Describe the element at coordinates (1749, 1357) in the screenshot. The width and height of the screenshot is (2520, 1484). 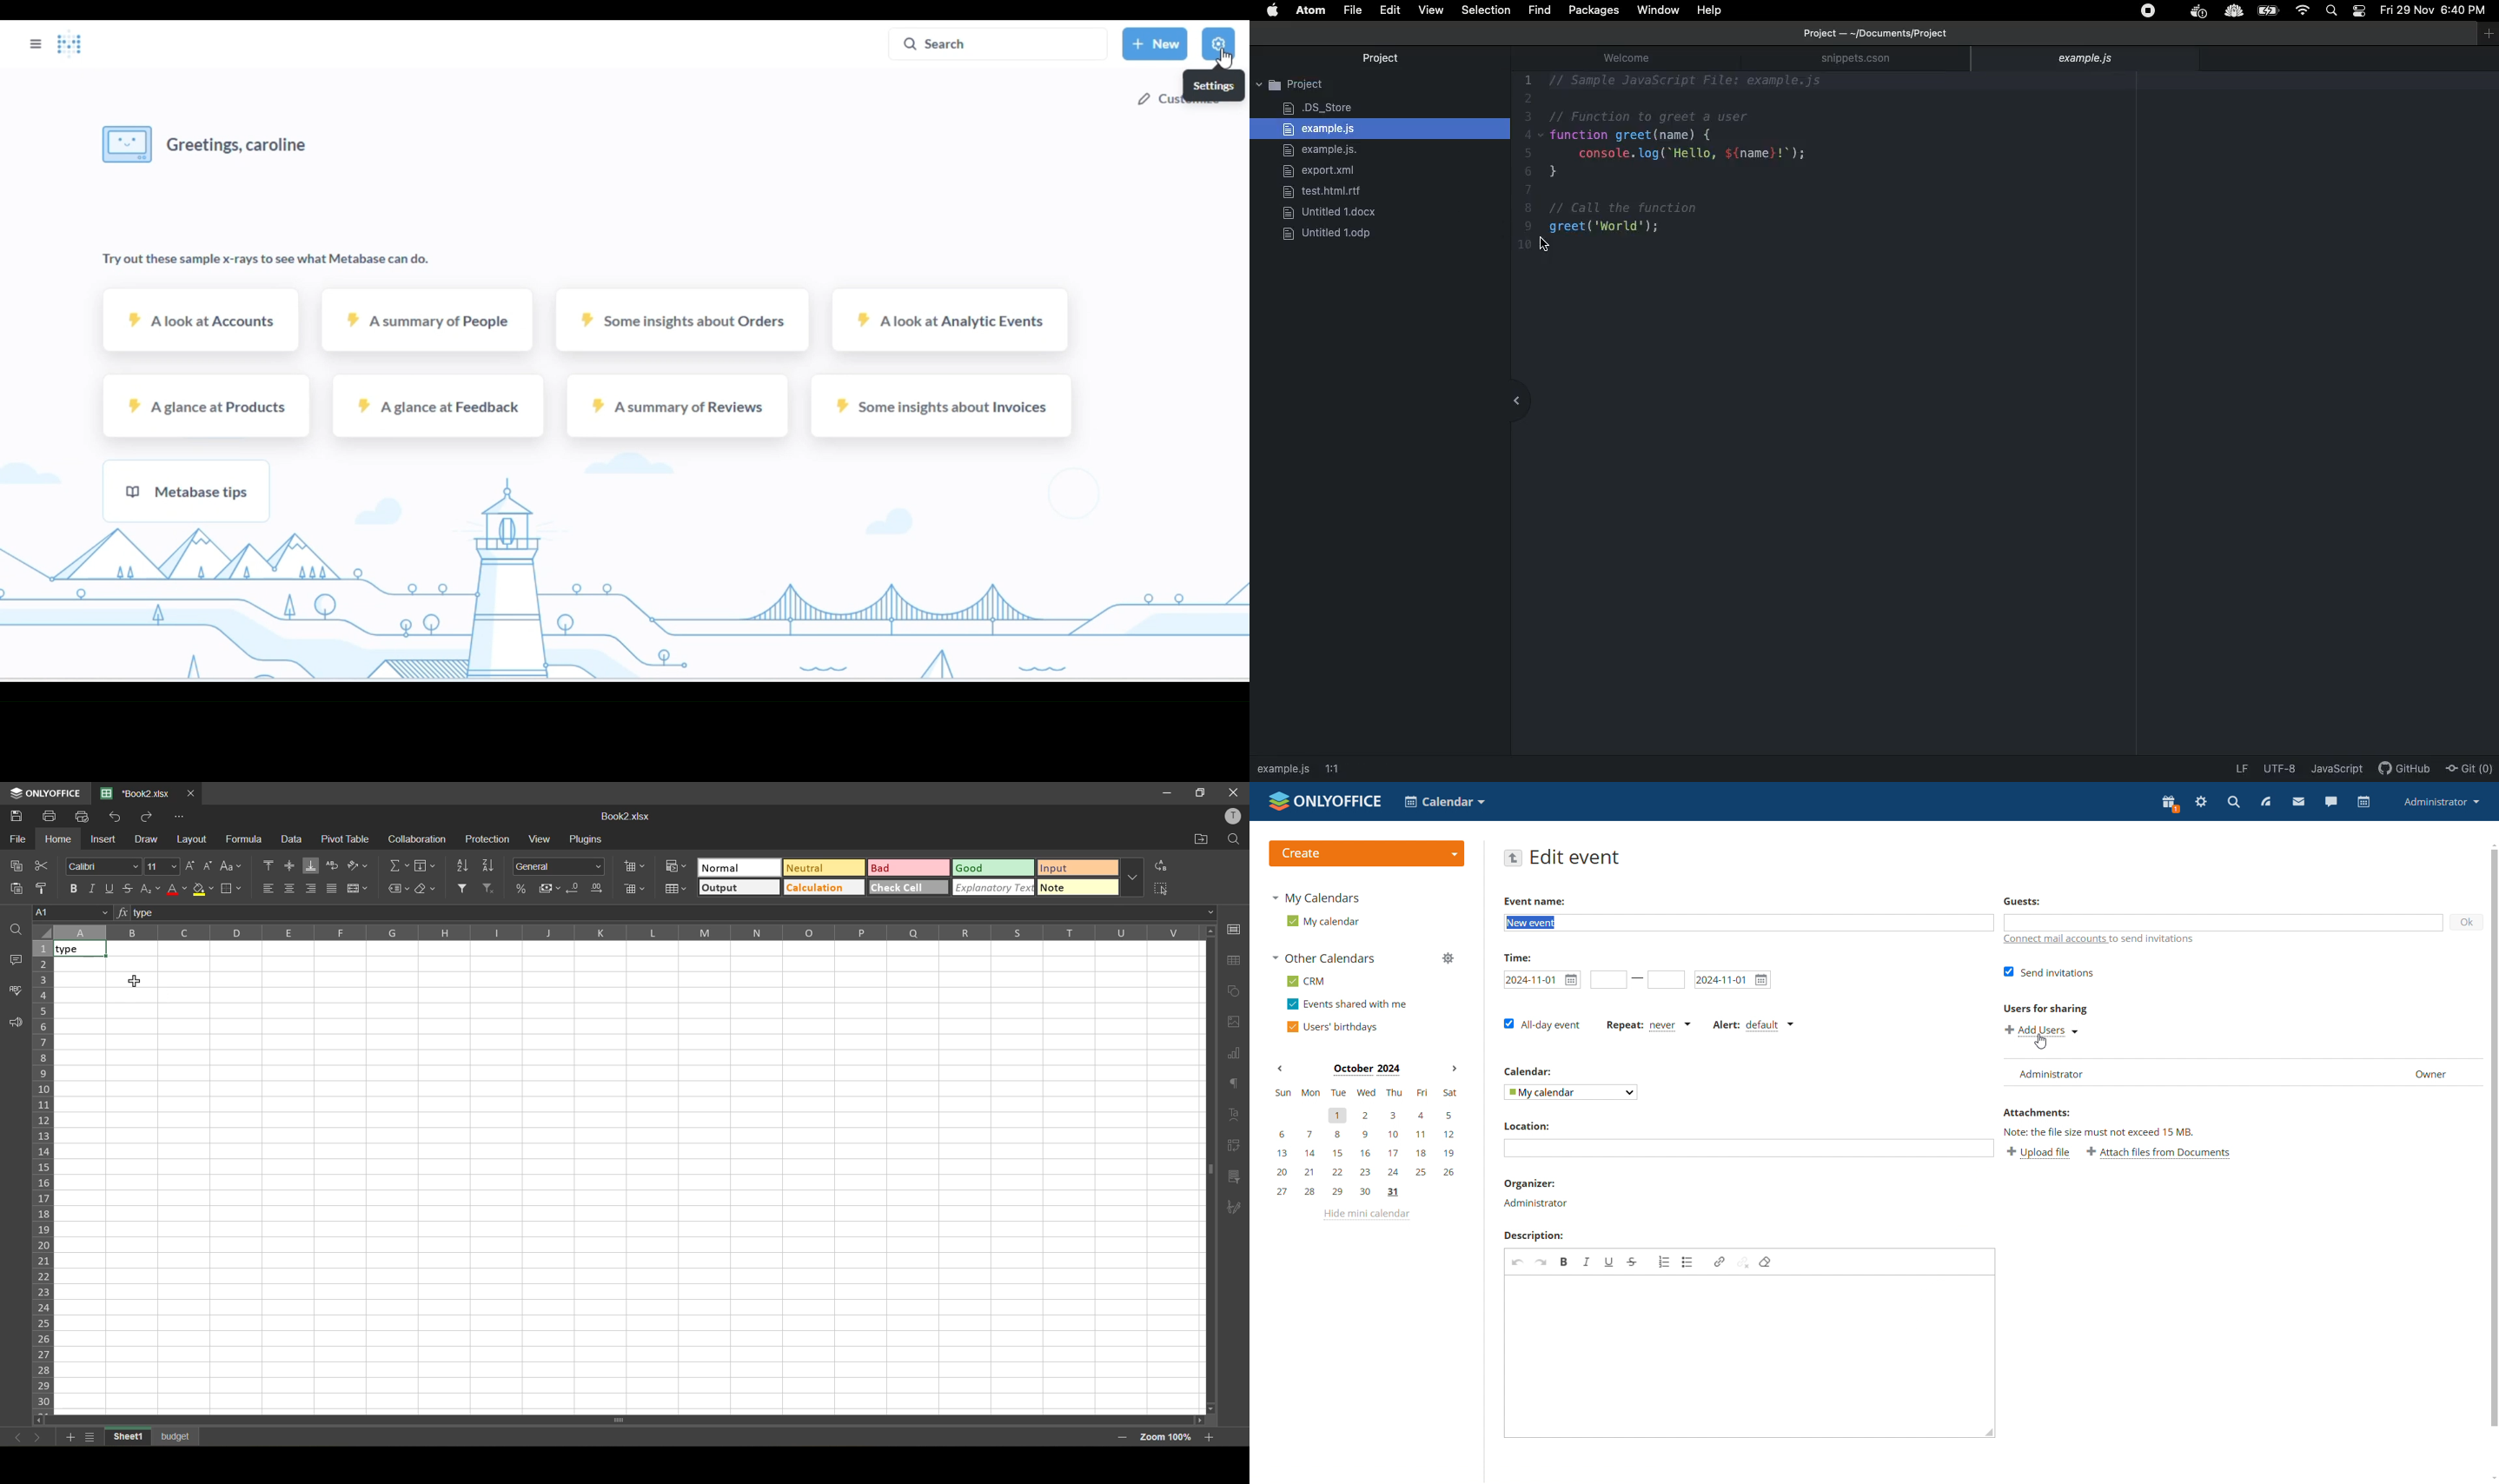
I see `edit description` at that location.